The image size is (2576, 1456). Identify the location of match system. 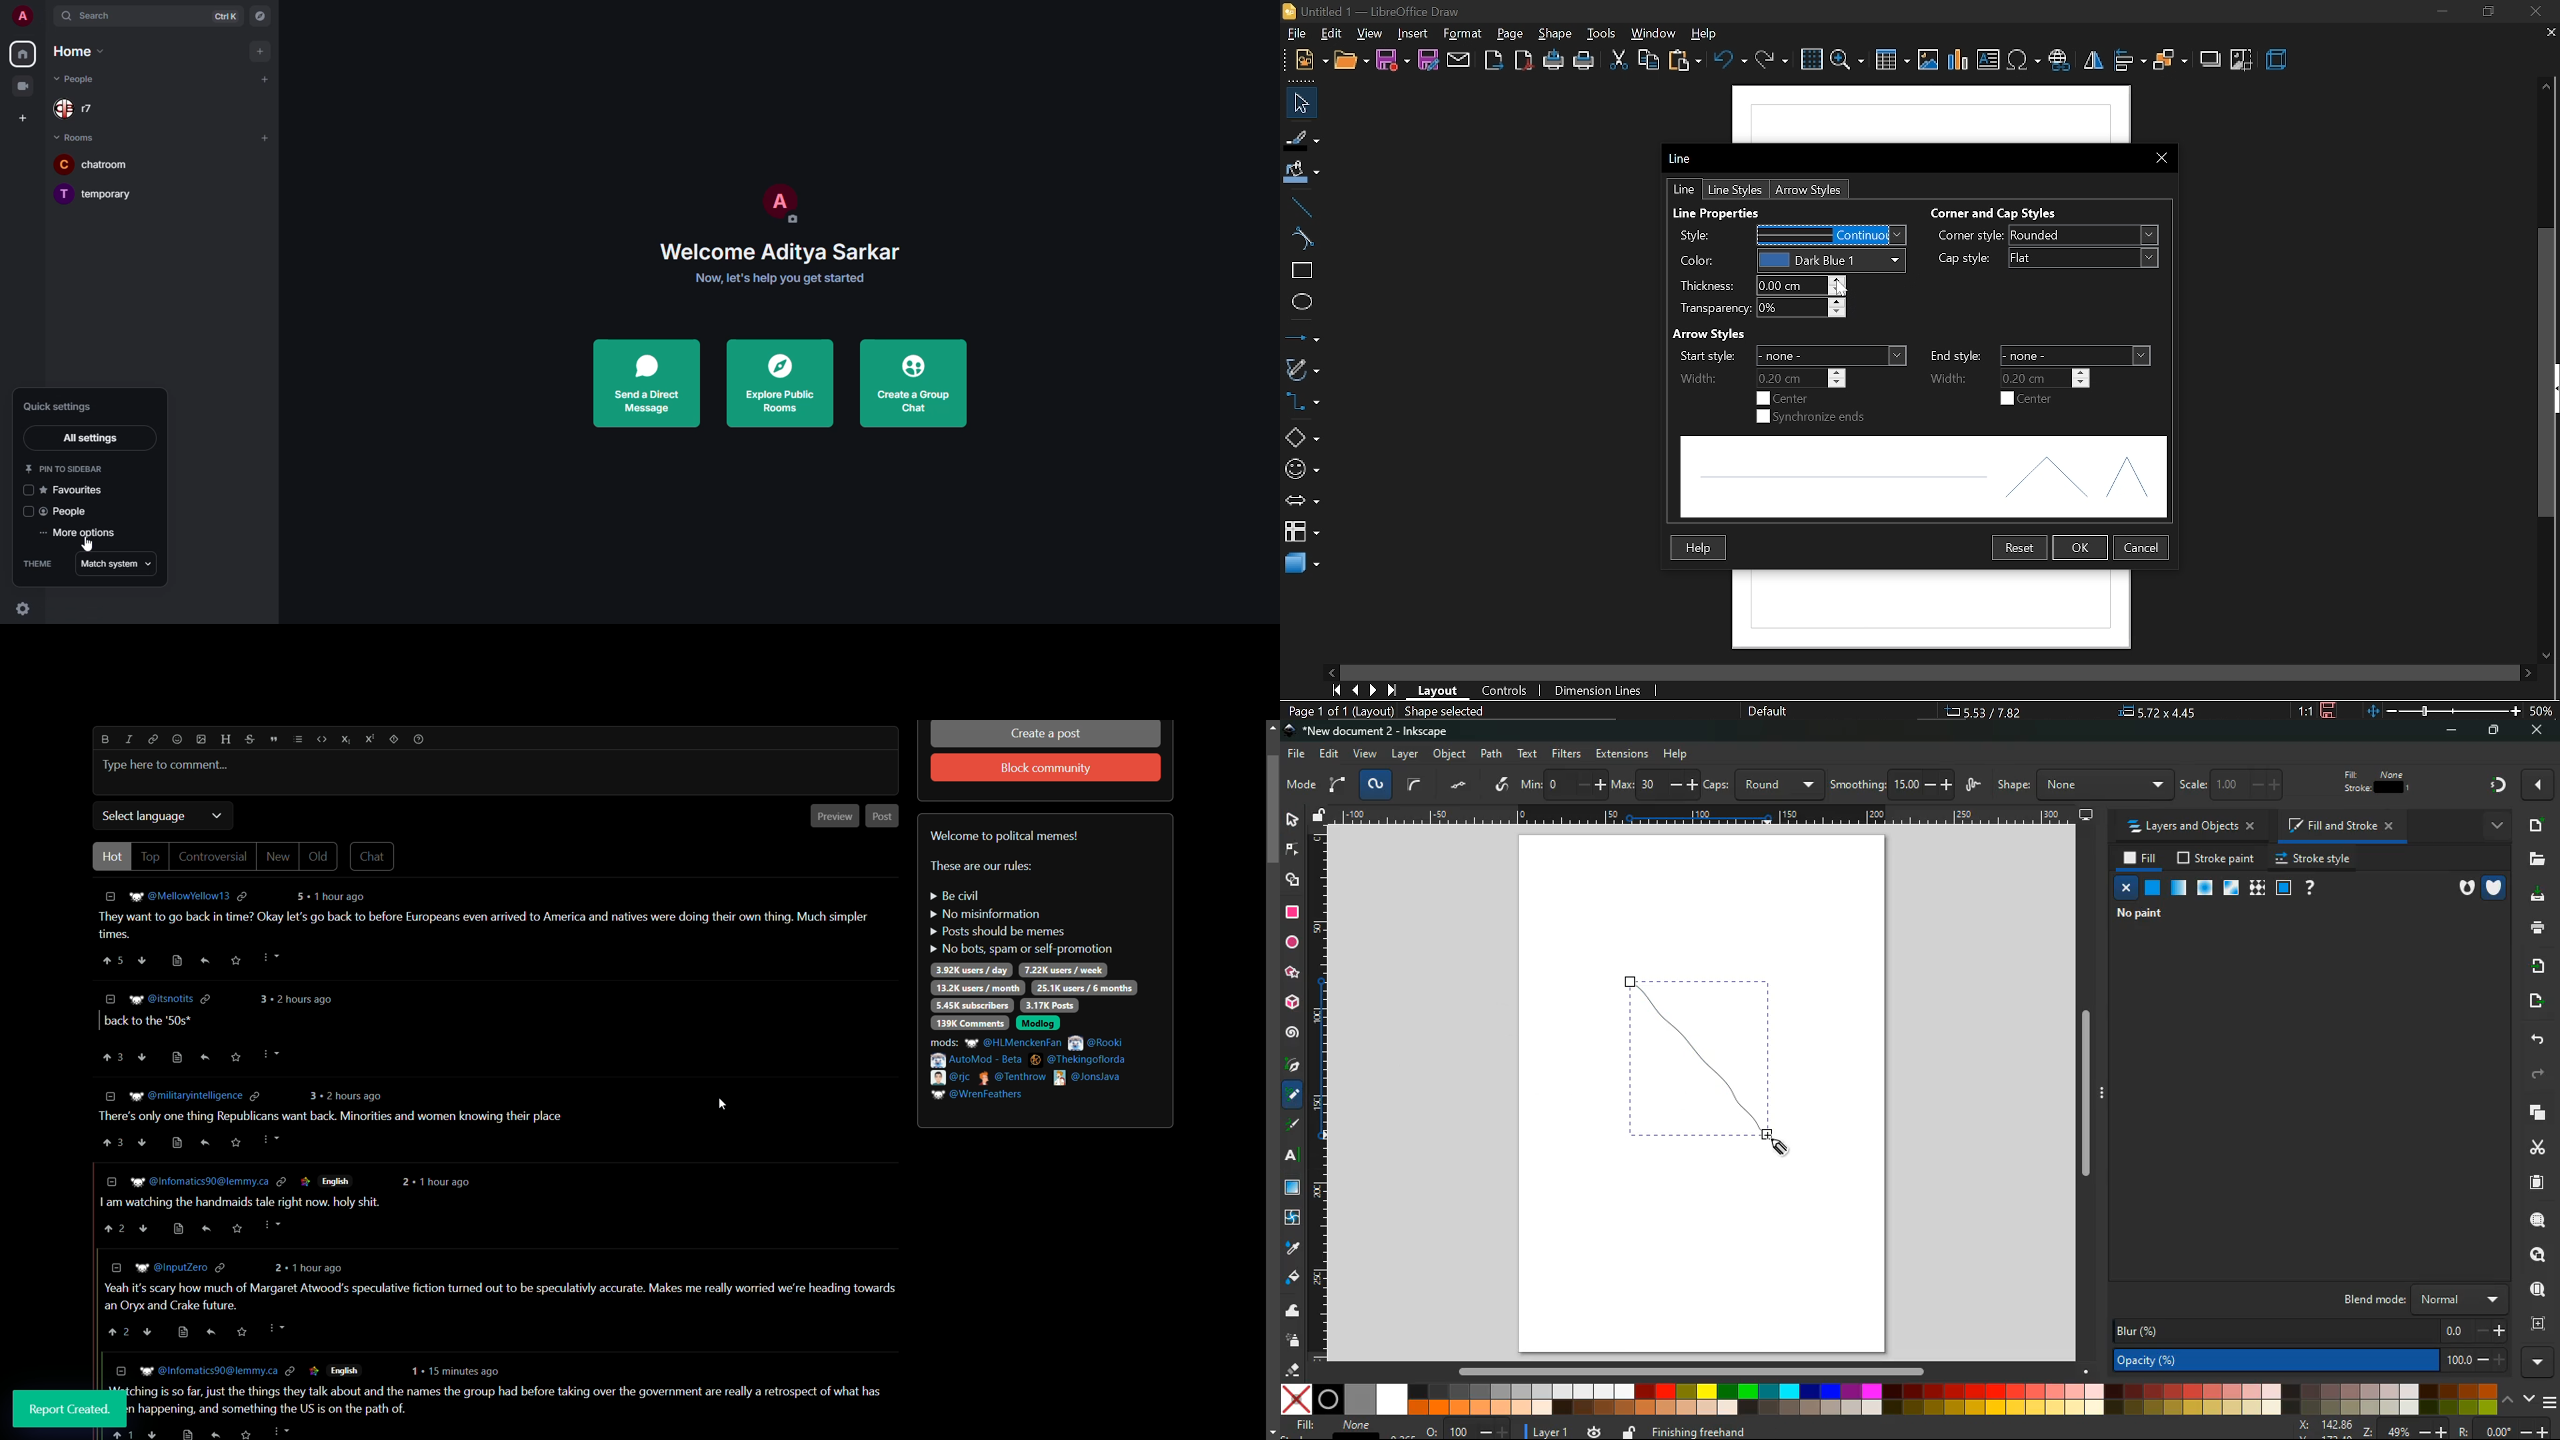
(117, 562).